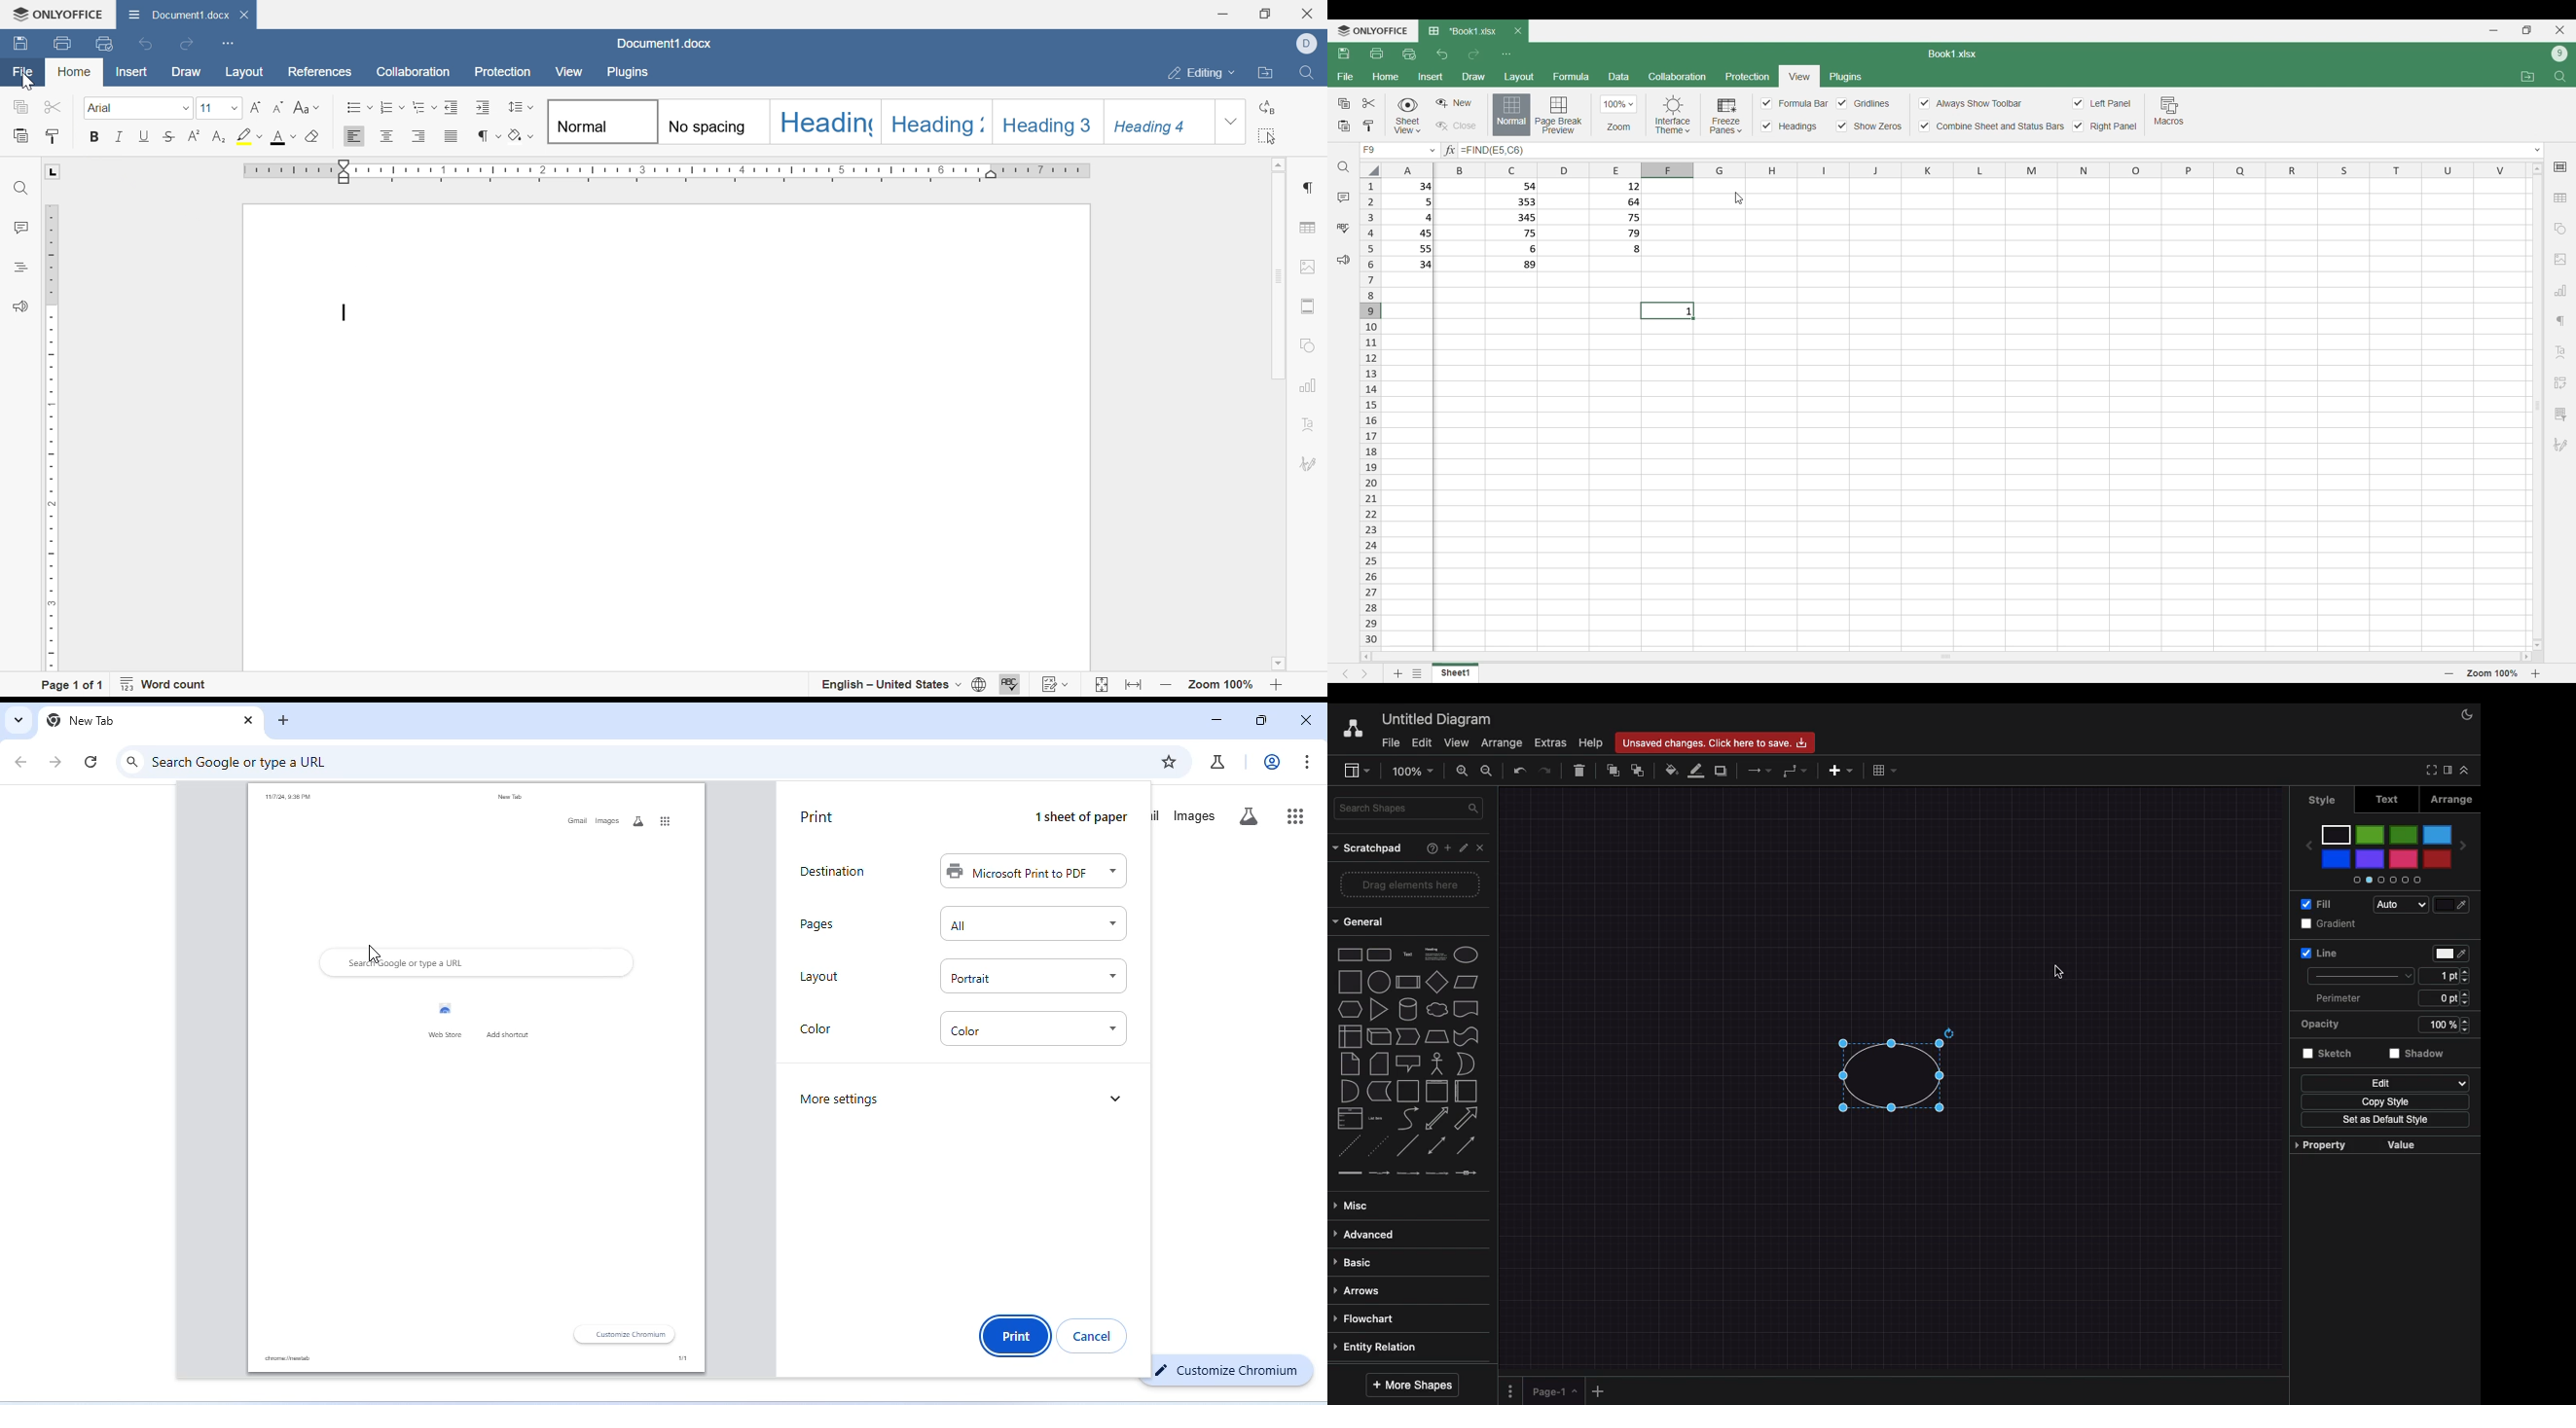 This screenshot has width=2576, height=1428. Describe the element at coordinates (1380, 954) in the screenshot. I see `Rounded rectangle` at that location.